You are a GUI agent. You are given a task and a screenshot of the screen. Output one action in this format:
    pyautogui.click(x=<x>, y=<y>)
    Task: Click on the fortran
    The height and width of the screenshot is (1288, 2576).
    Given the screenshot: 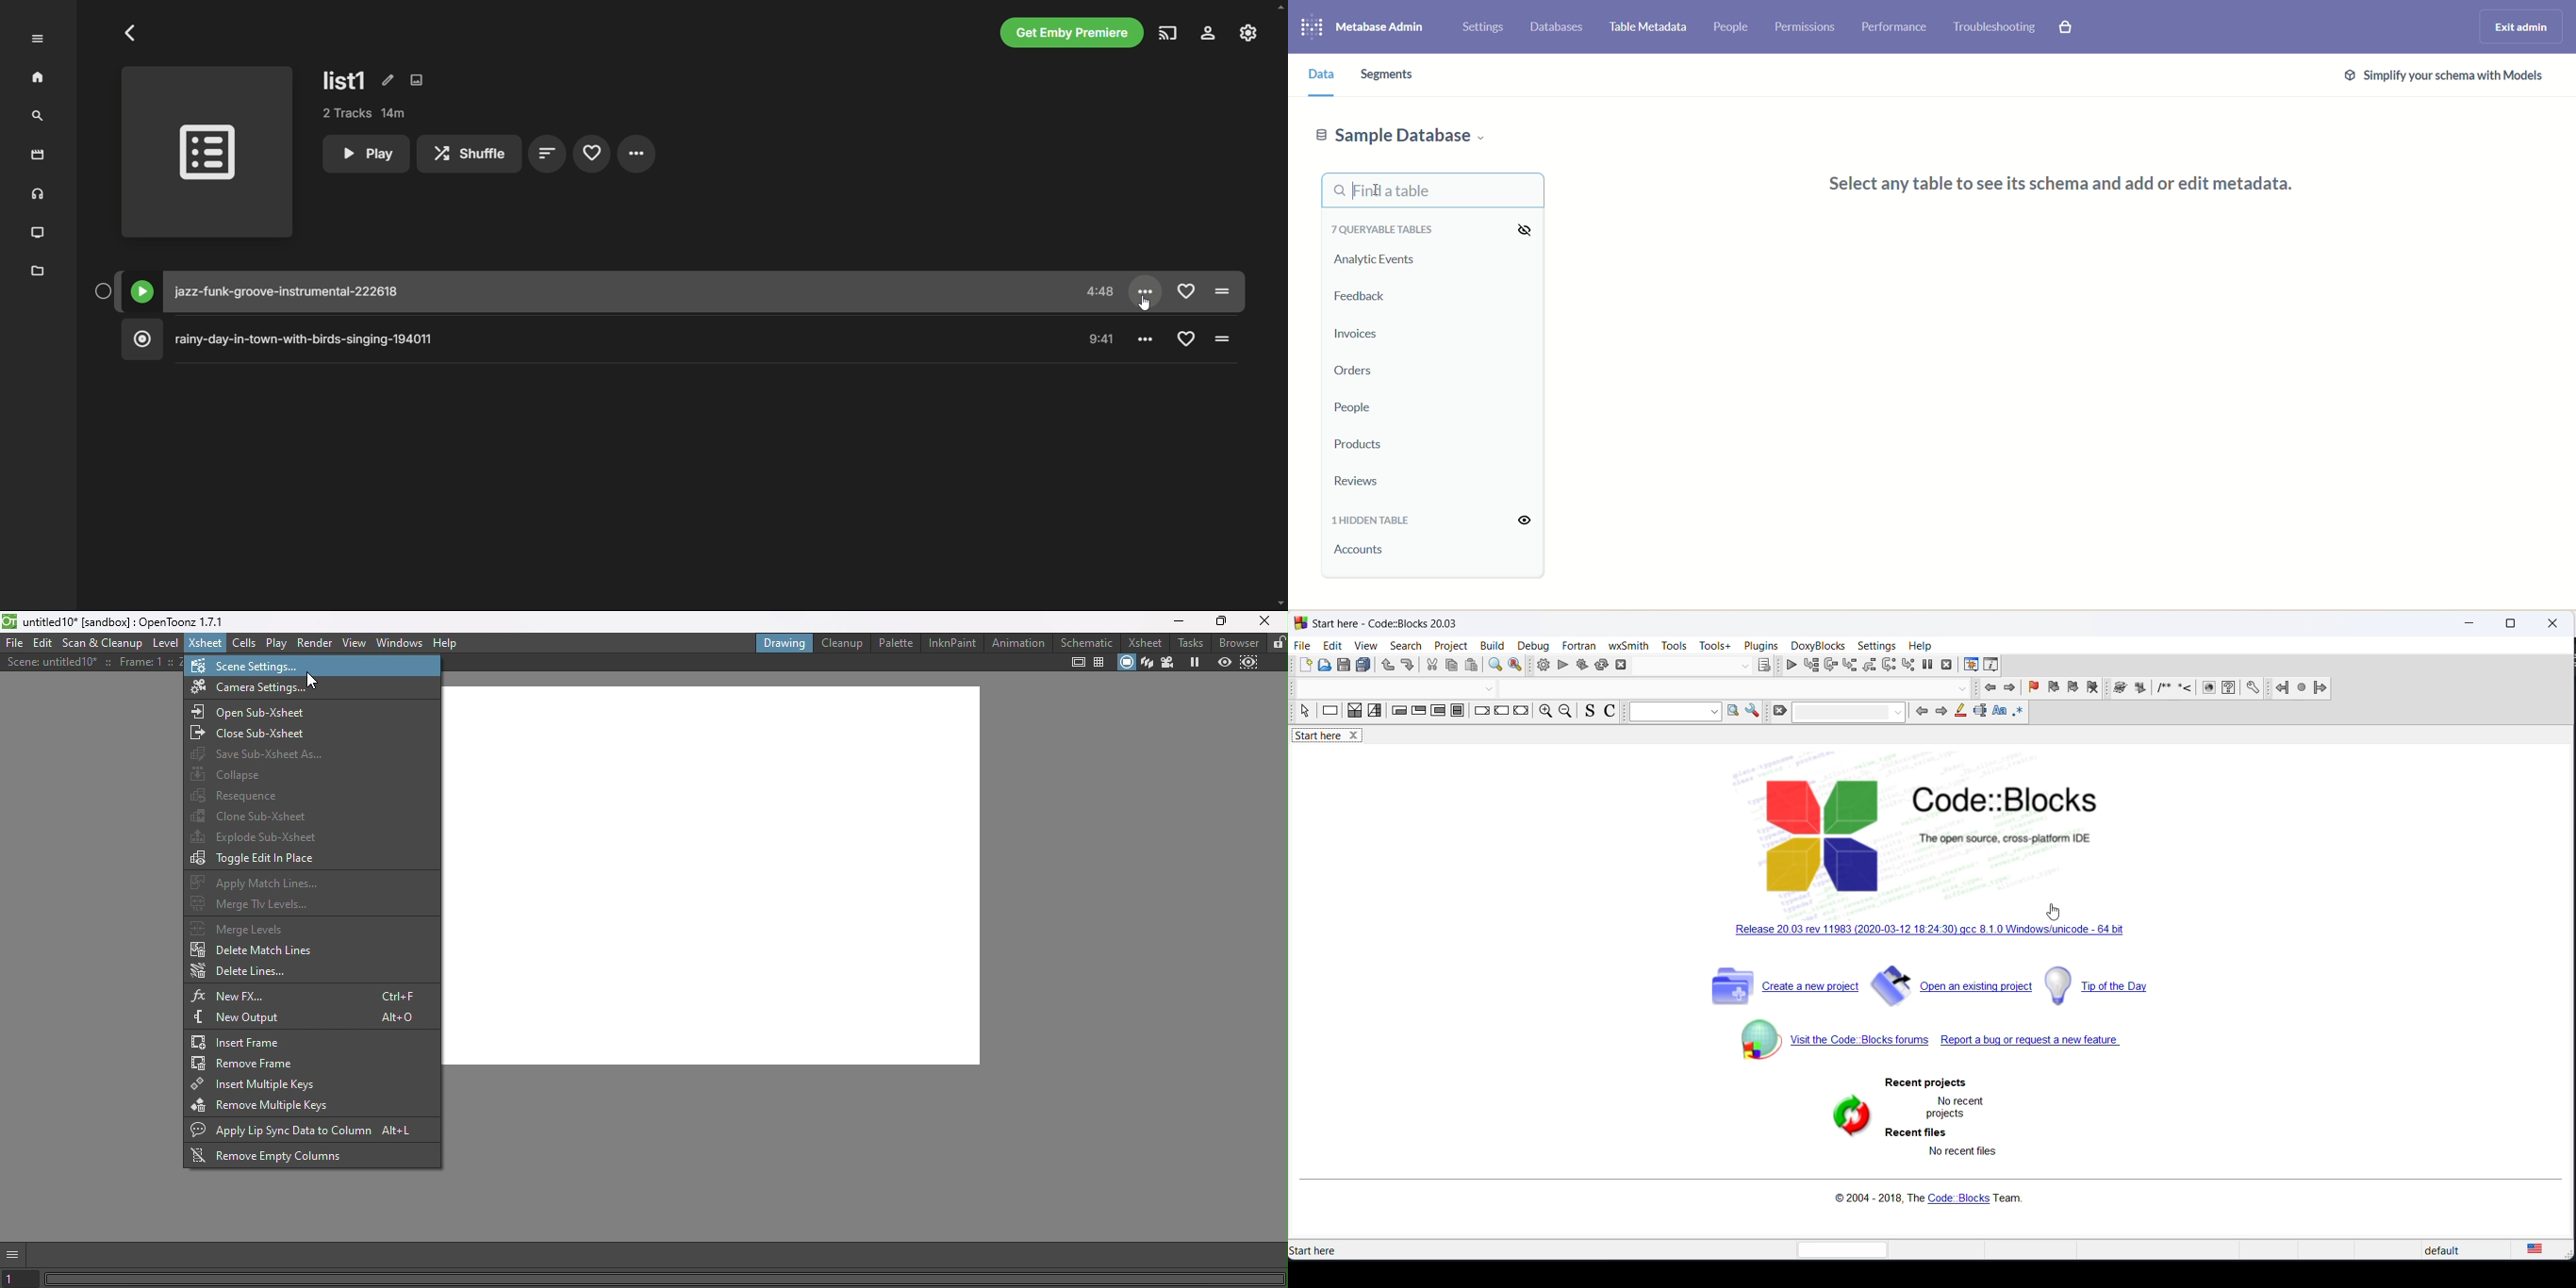 What is the action you would take?
    pyautogui.click(x=1577, y=645)
    